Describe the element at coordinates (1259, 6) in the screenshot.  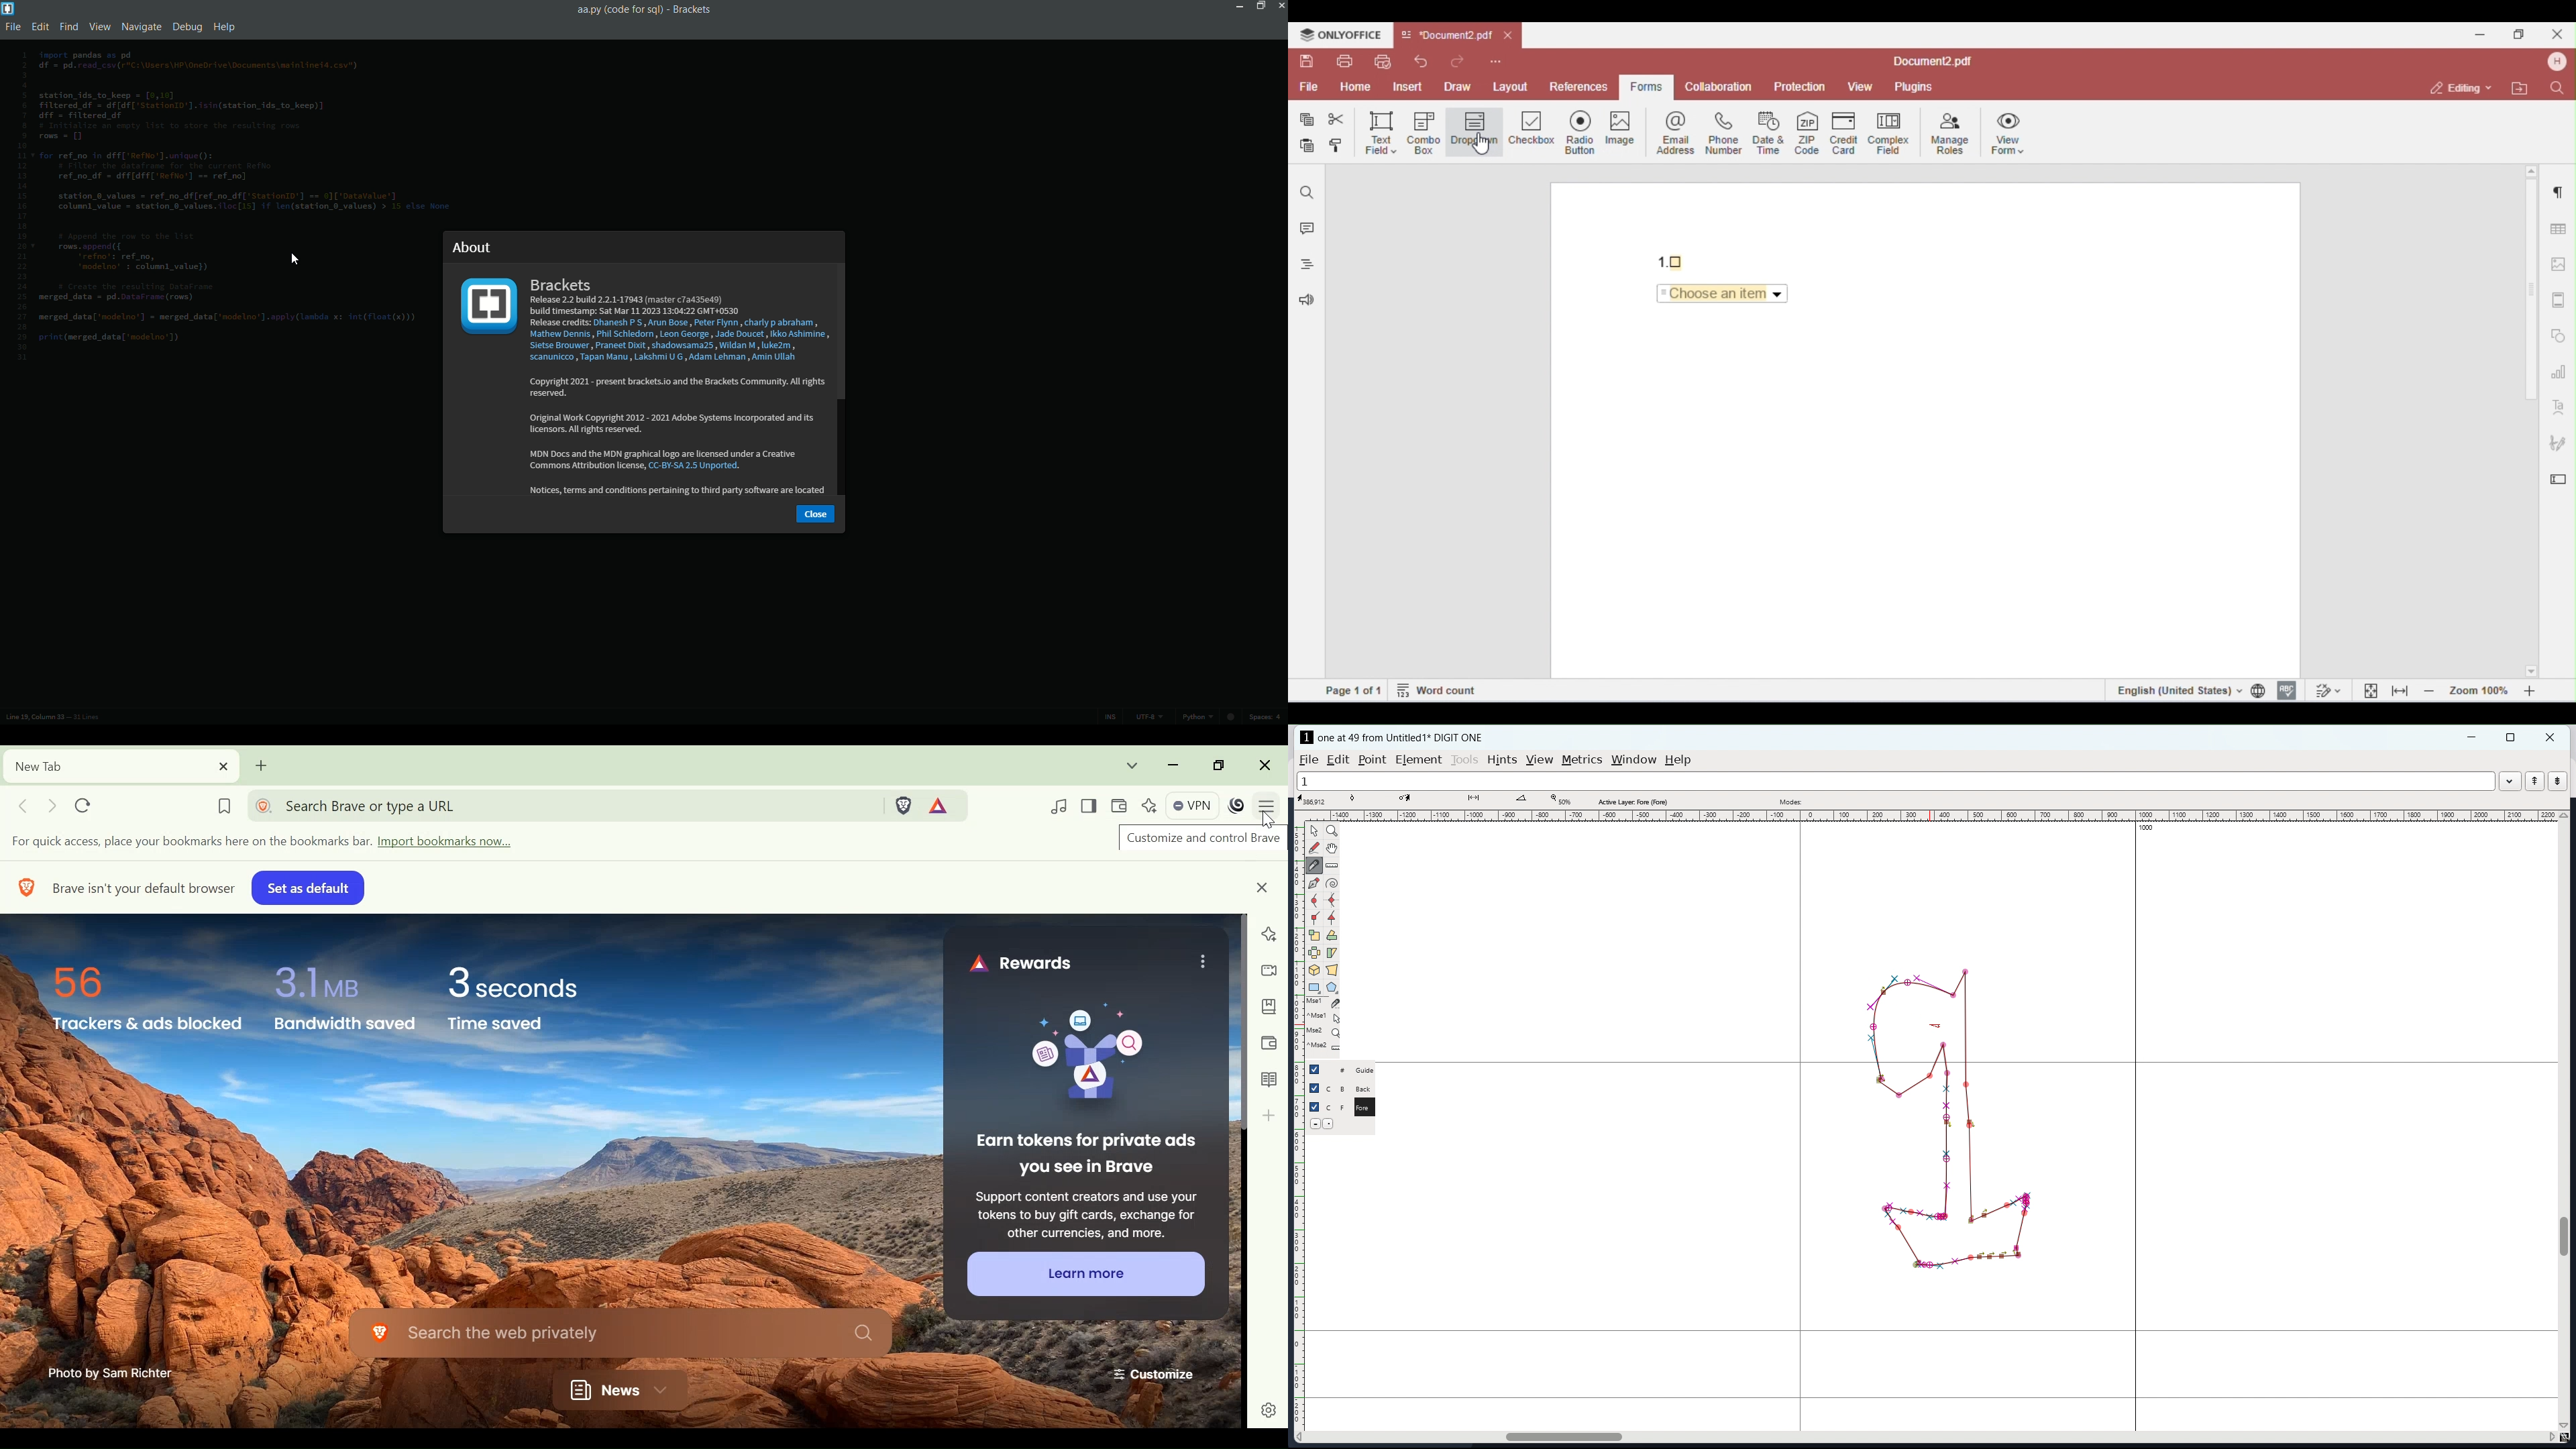
I see `maximize` at that location.